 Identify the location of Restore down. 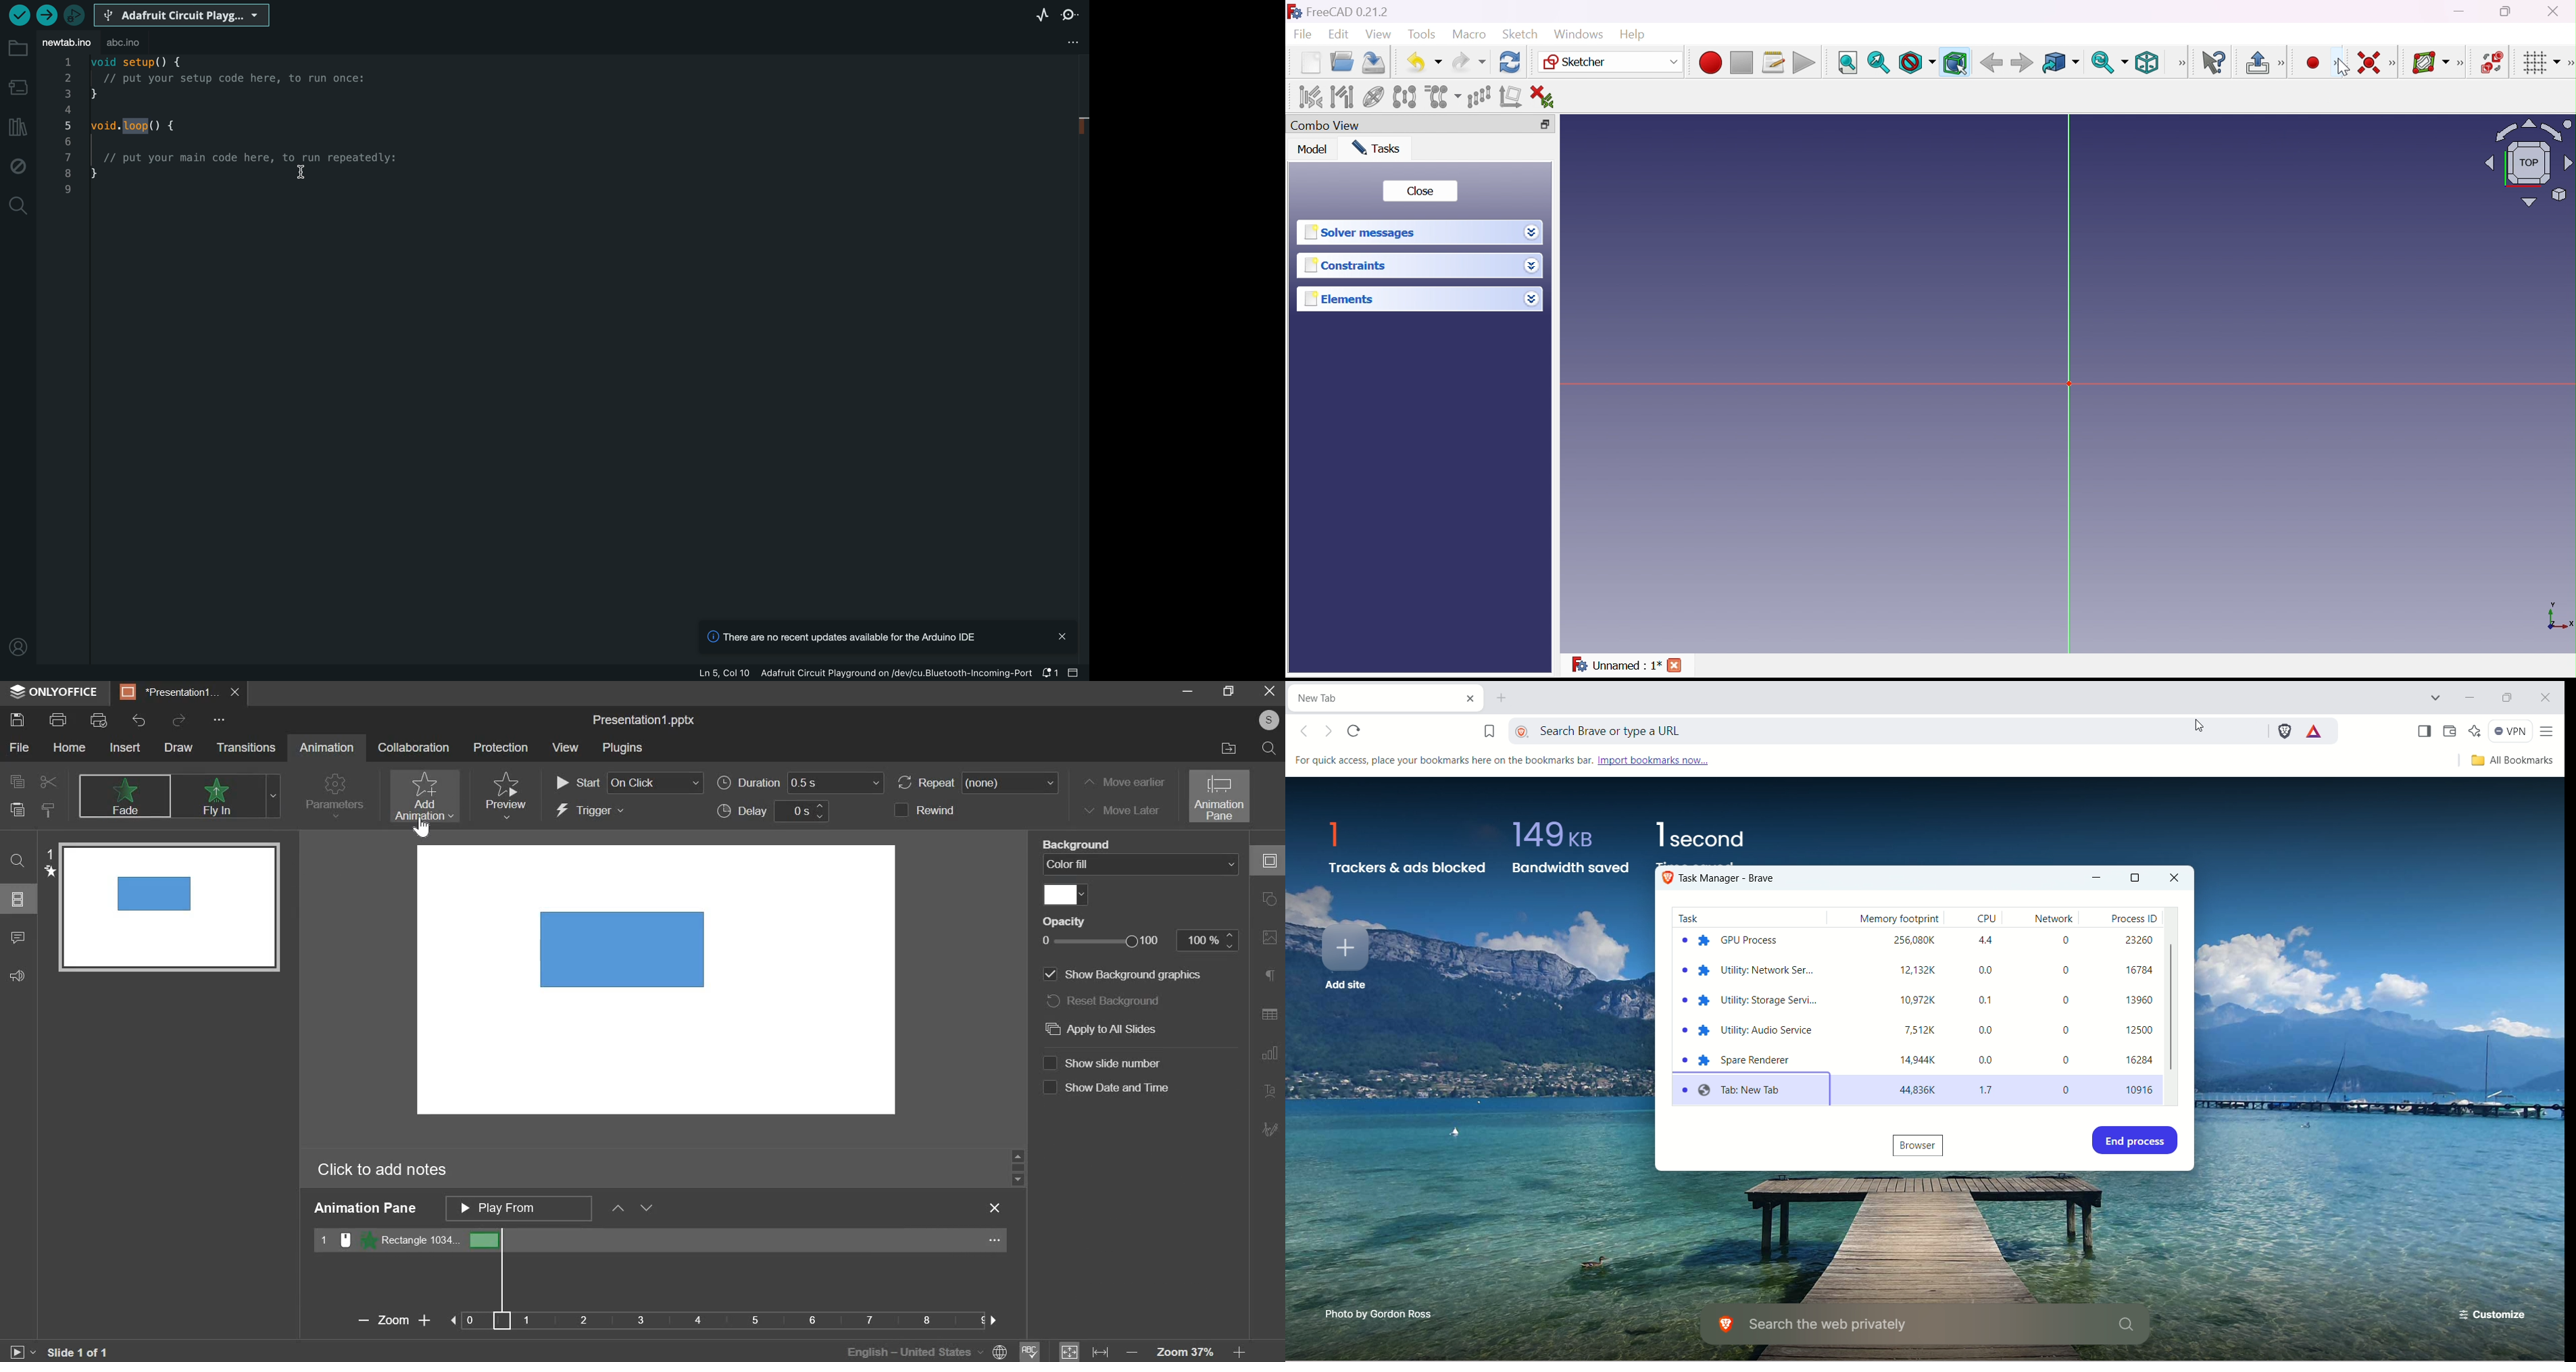
(1546, 123).